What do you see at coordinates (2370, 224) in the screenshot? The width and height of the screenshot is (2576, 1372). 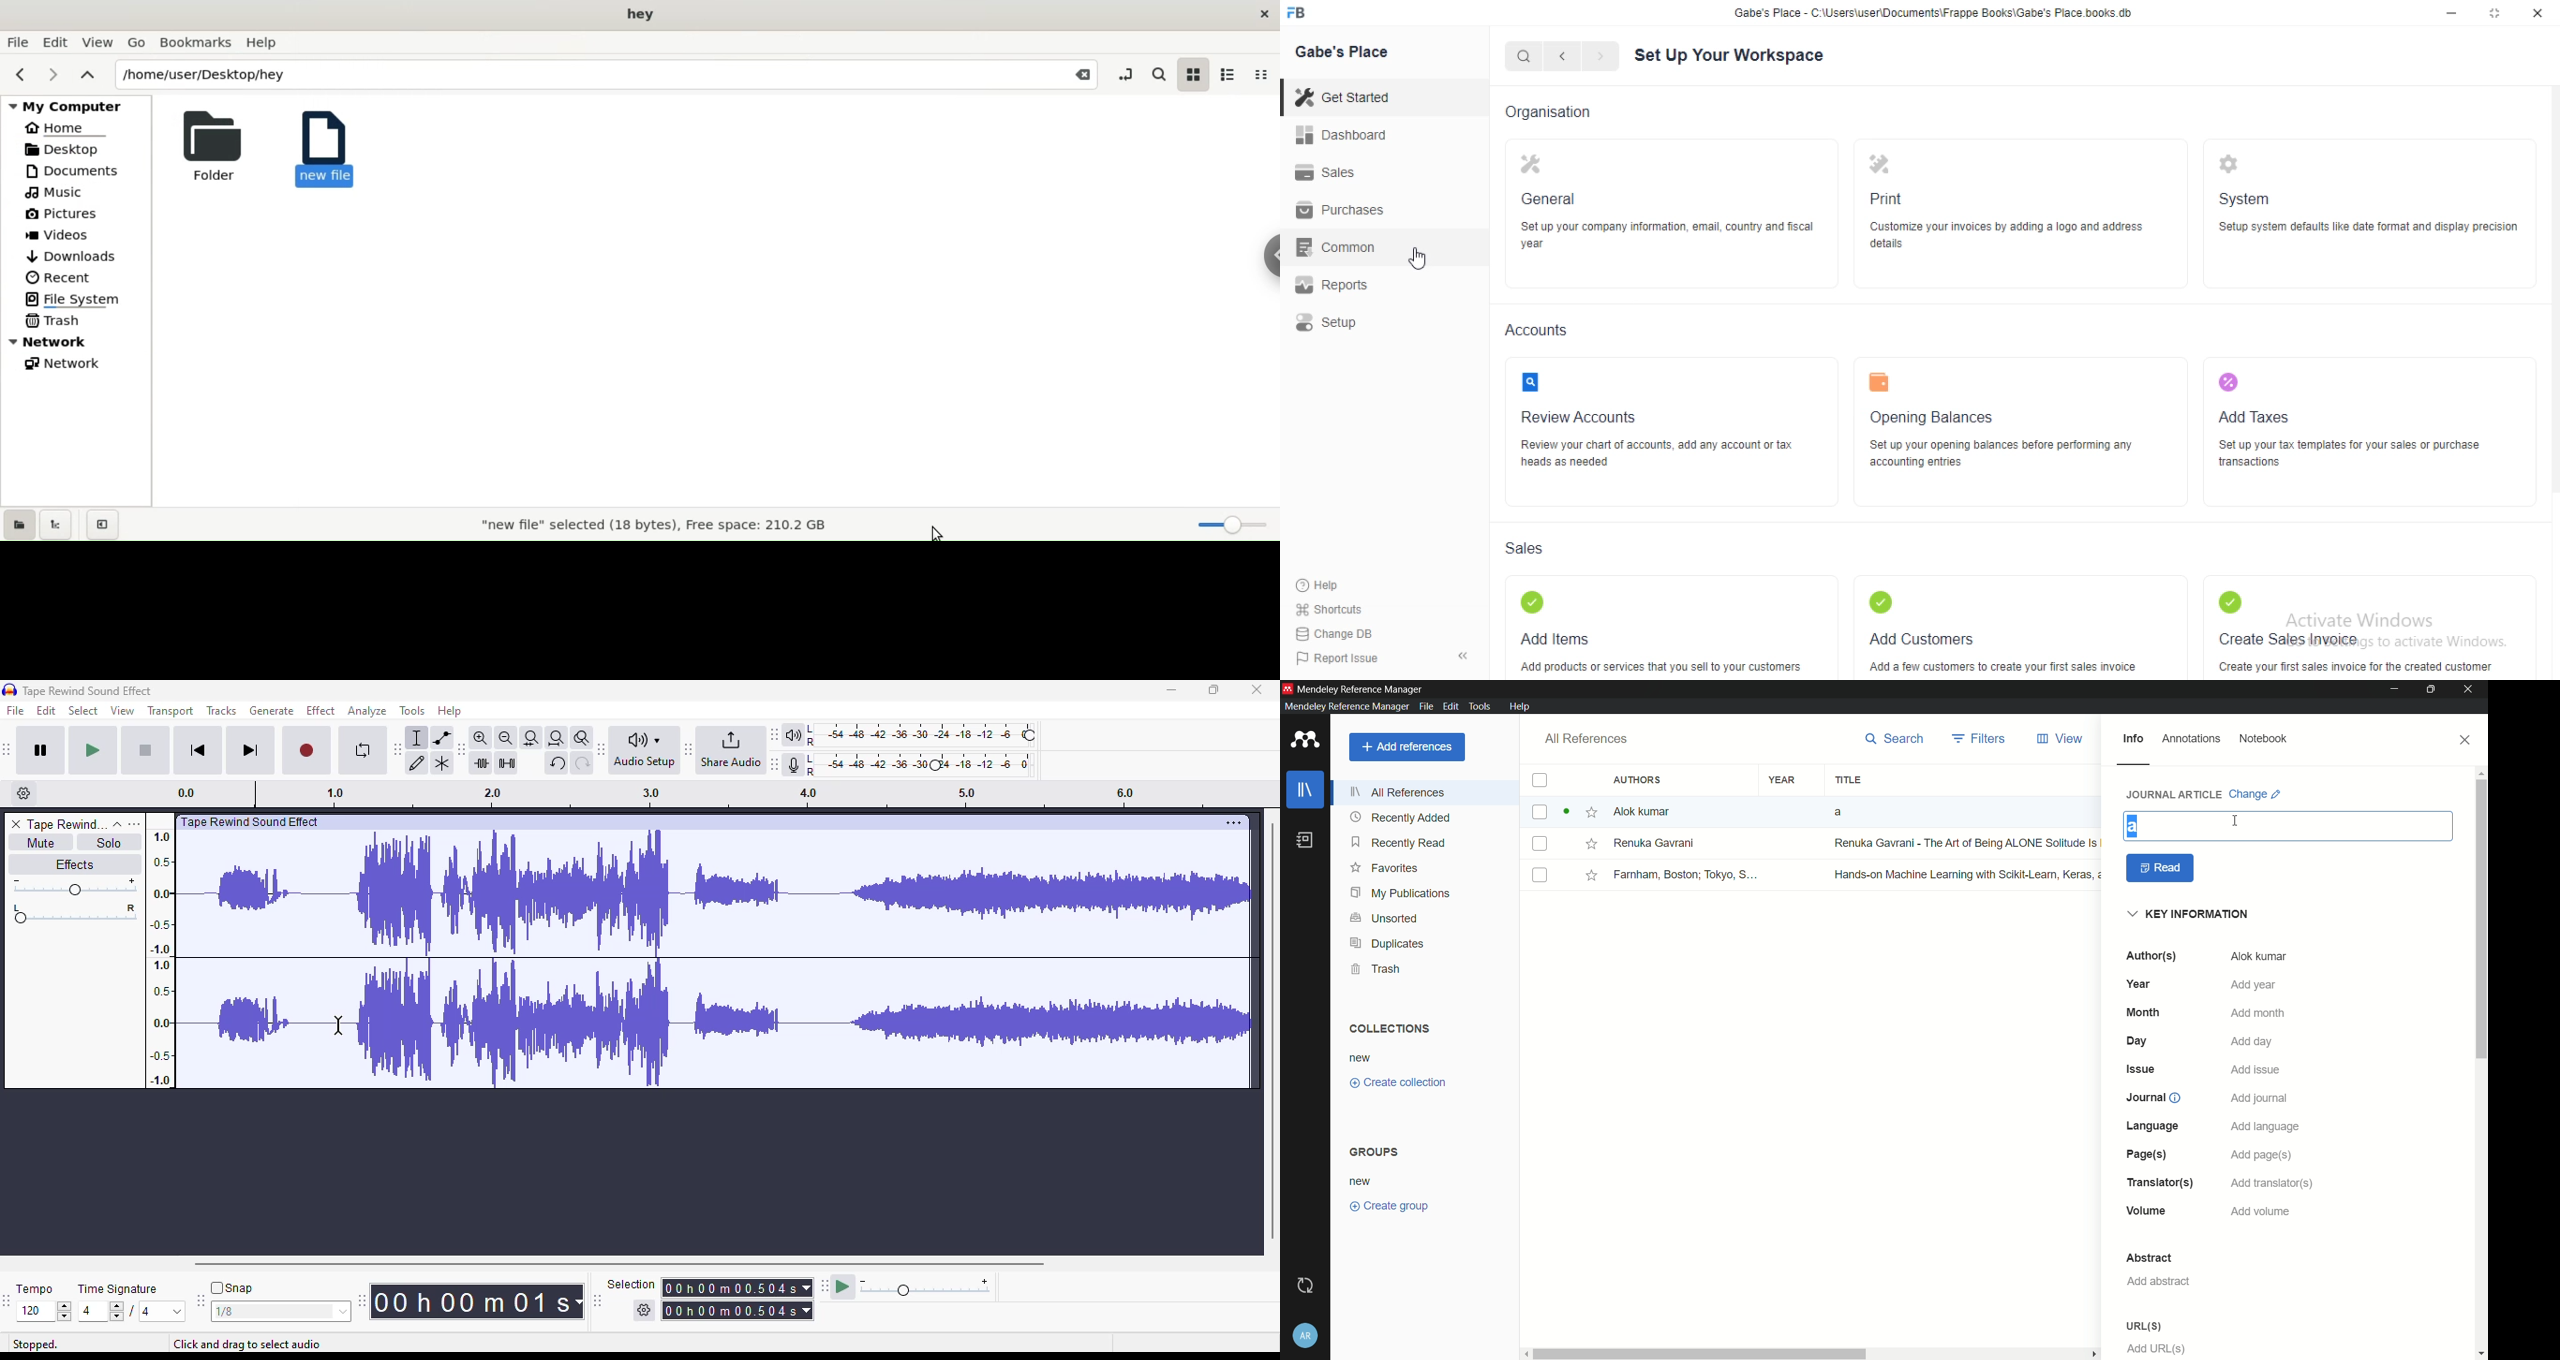 I see `‘Setup system defaults like date format and display precision` at bounding box center [2370, 224].